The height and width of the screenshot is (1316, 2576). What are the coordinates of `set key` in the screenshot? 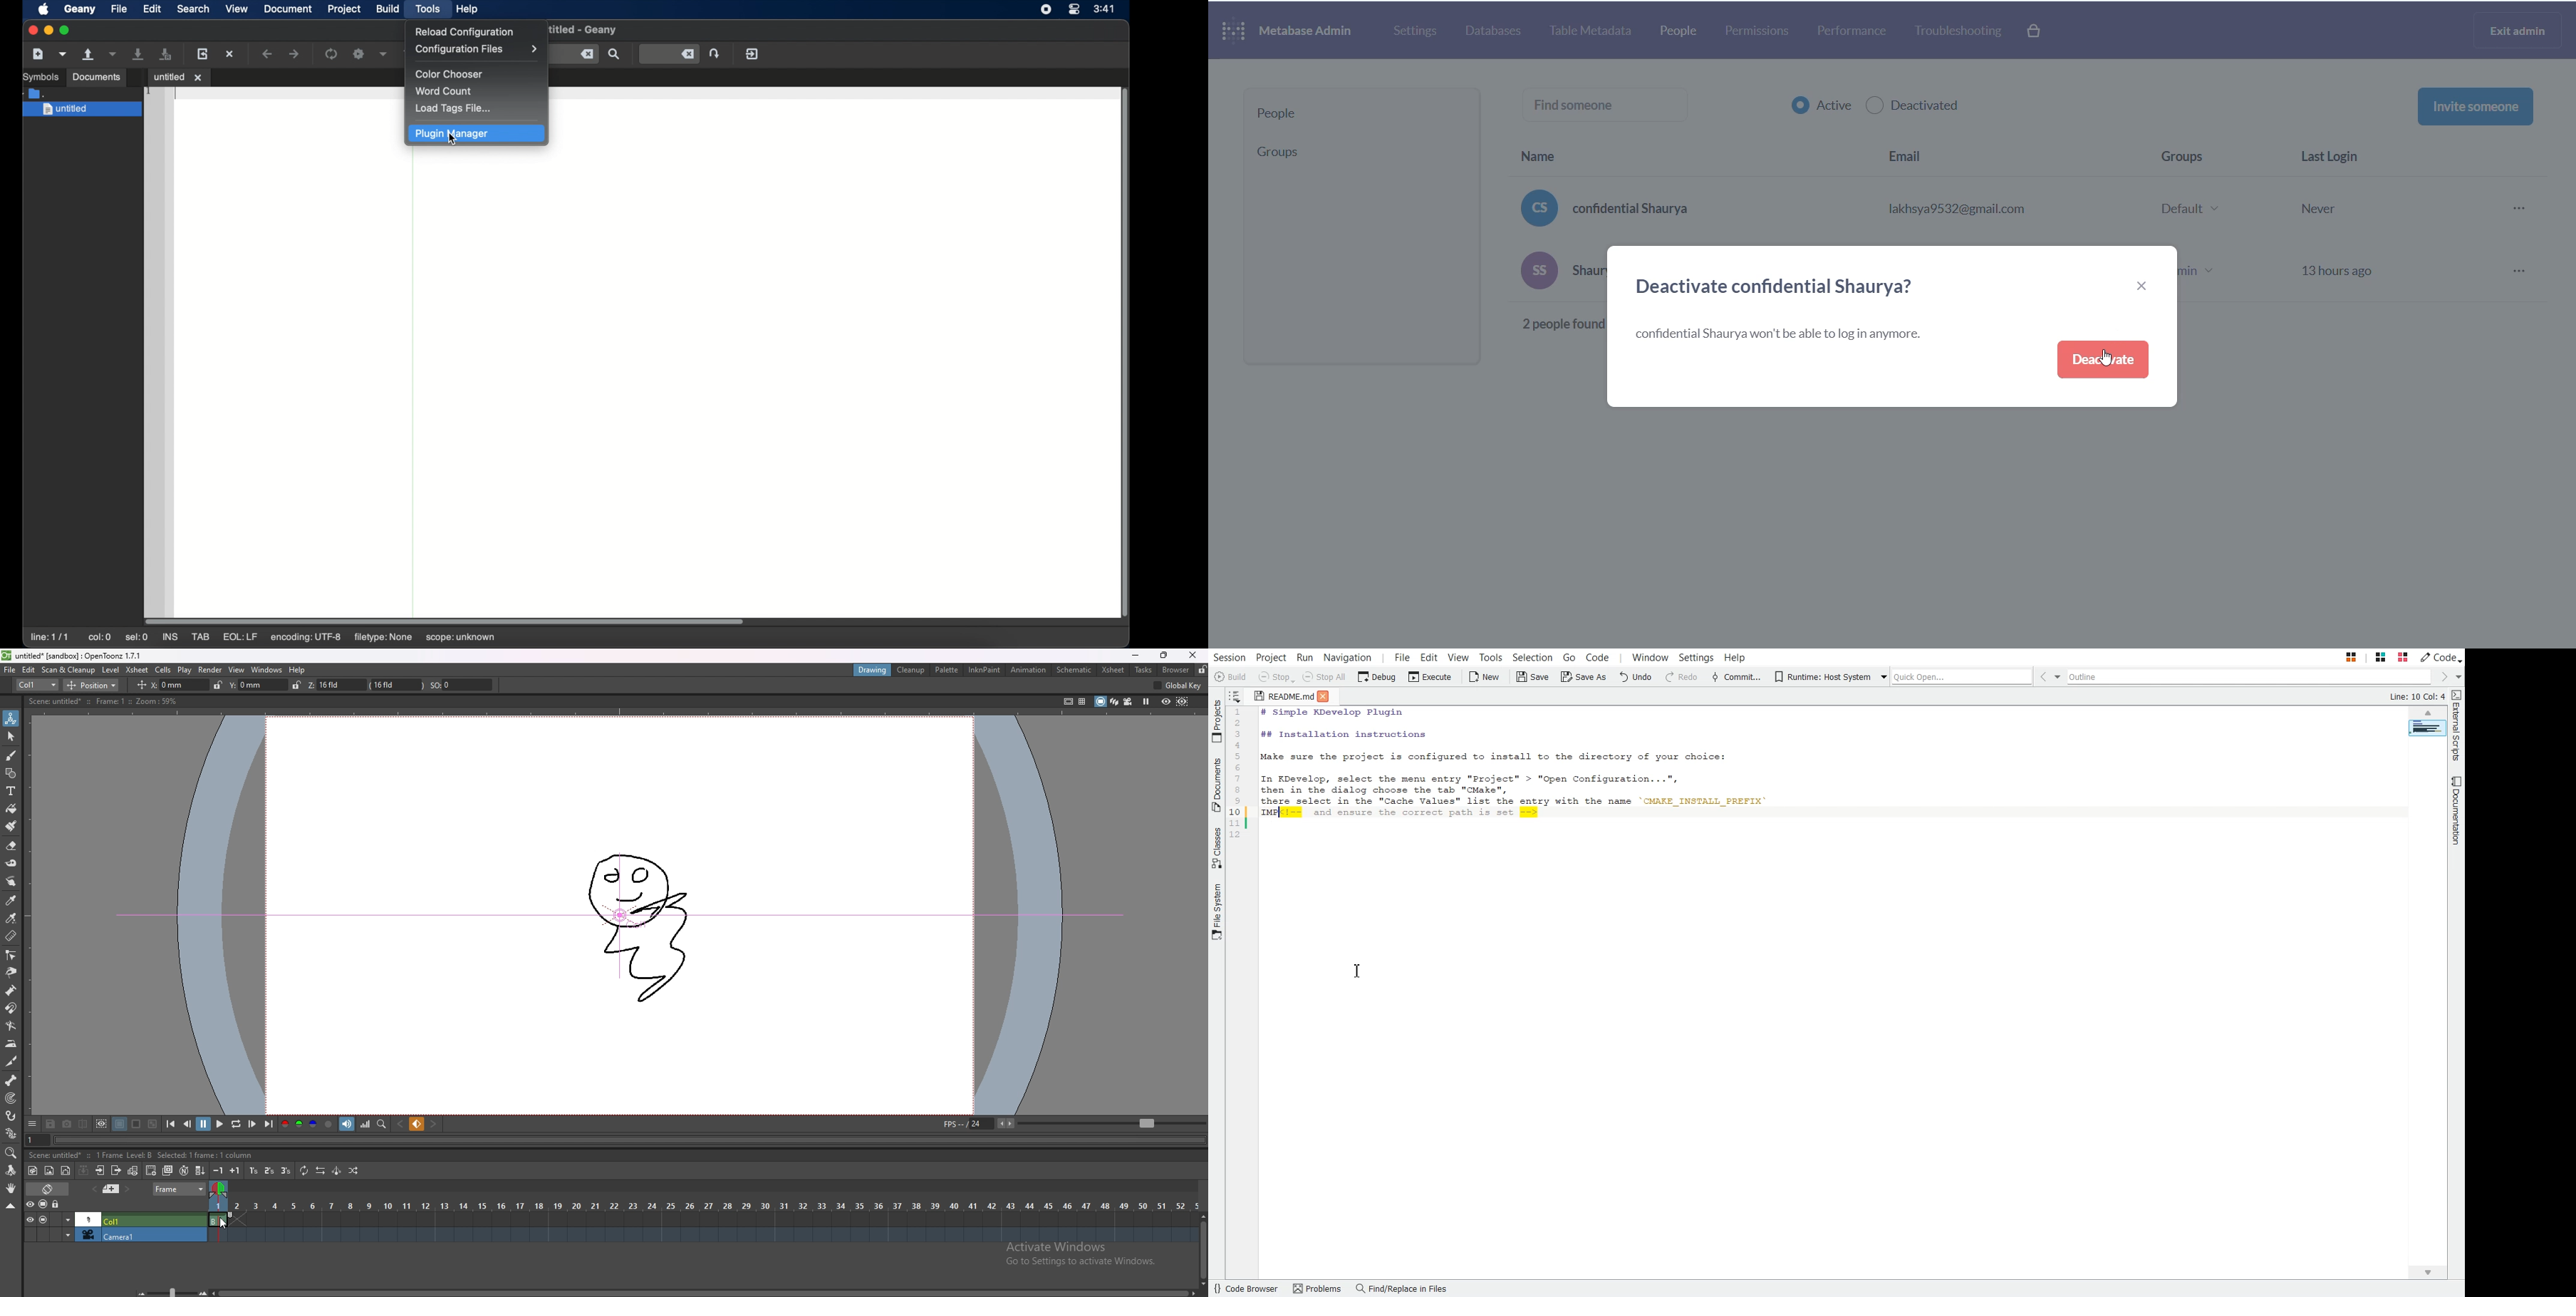 It's located at (418, 1124).